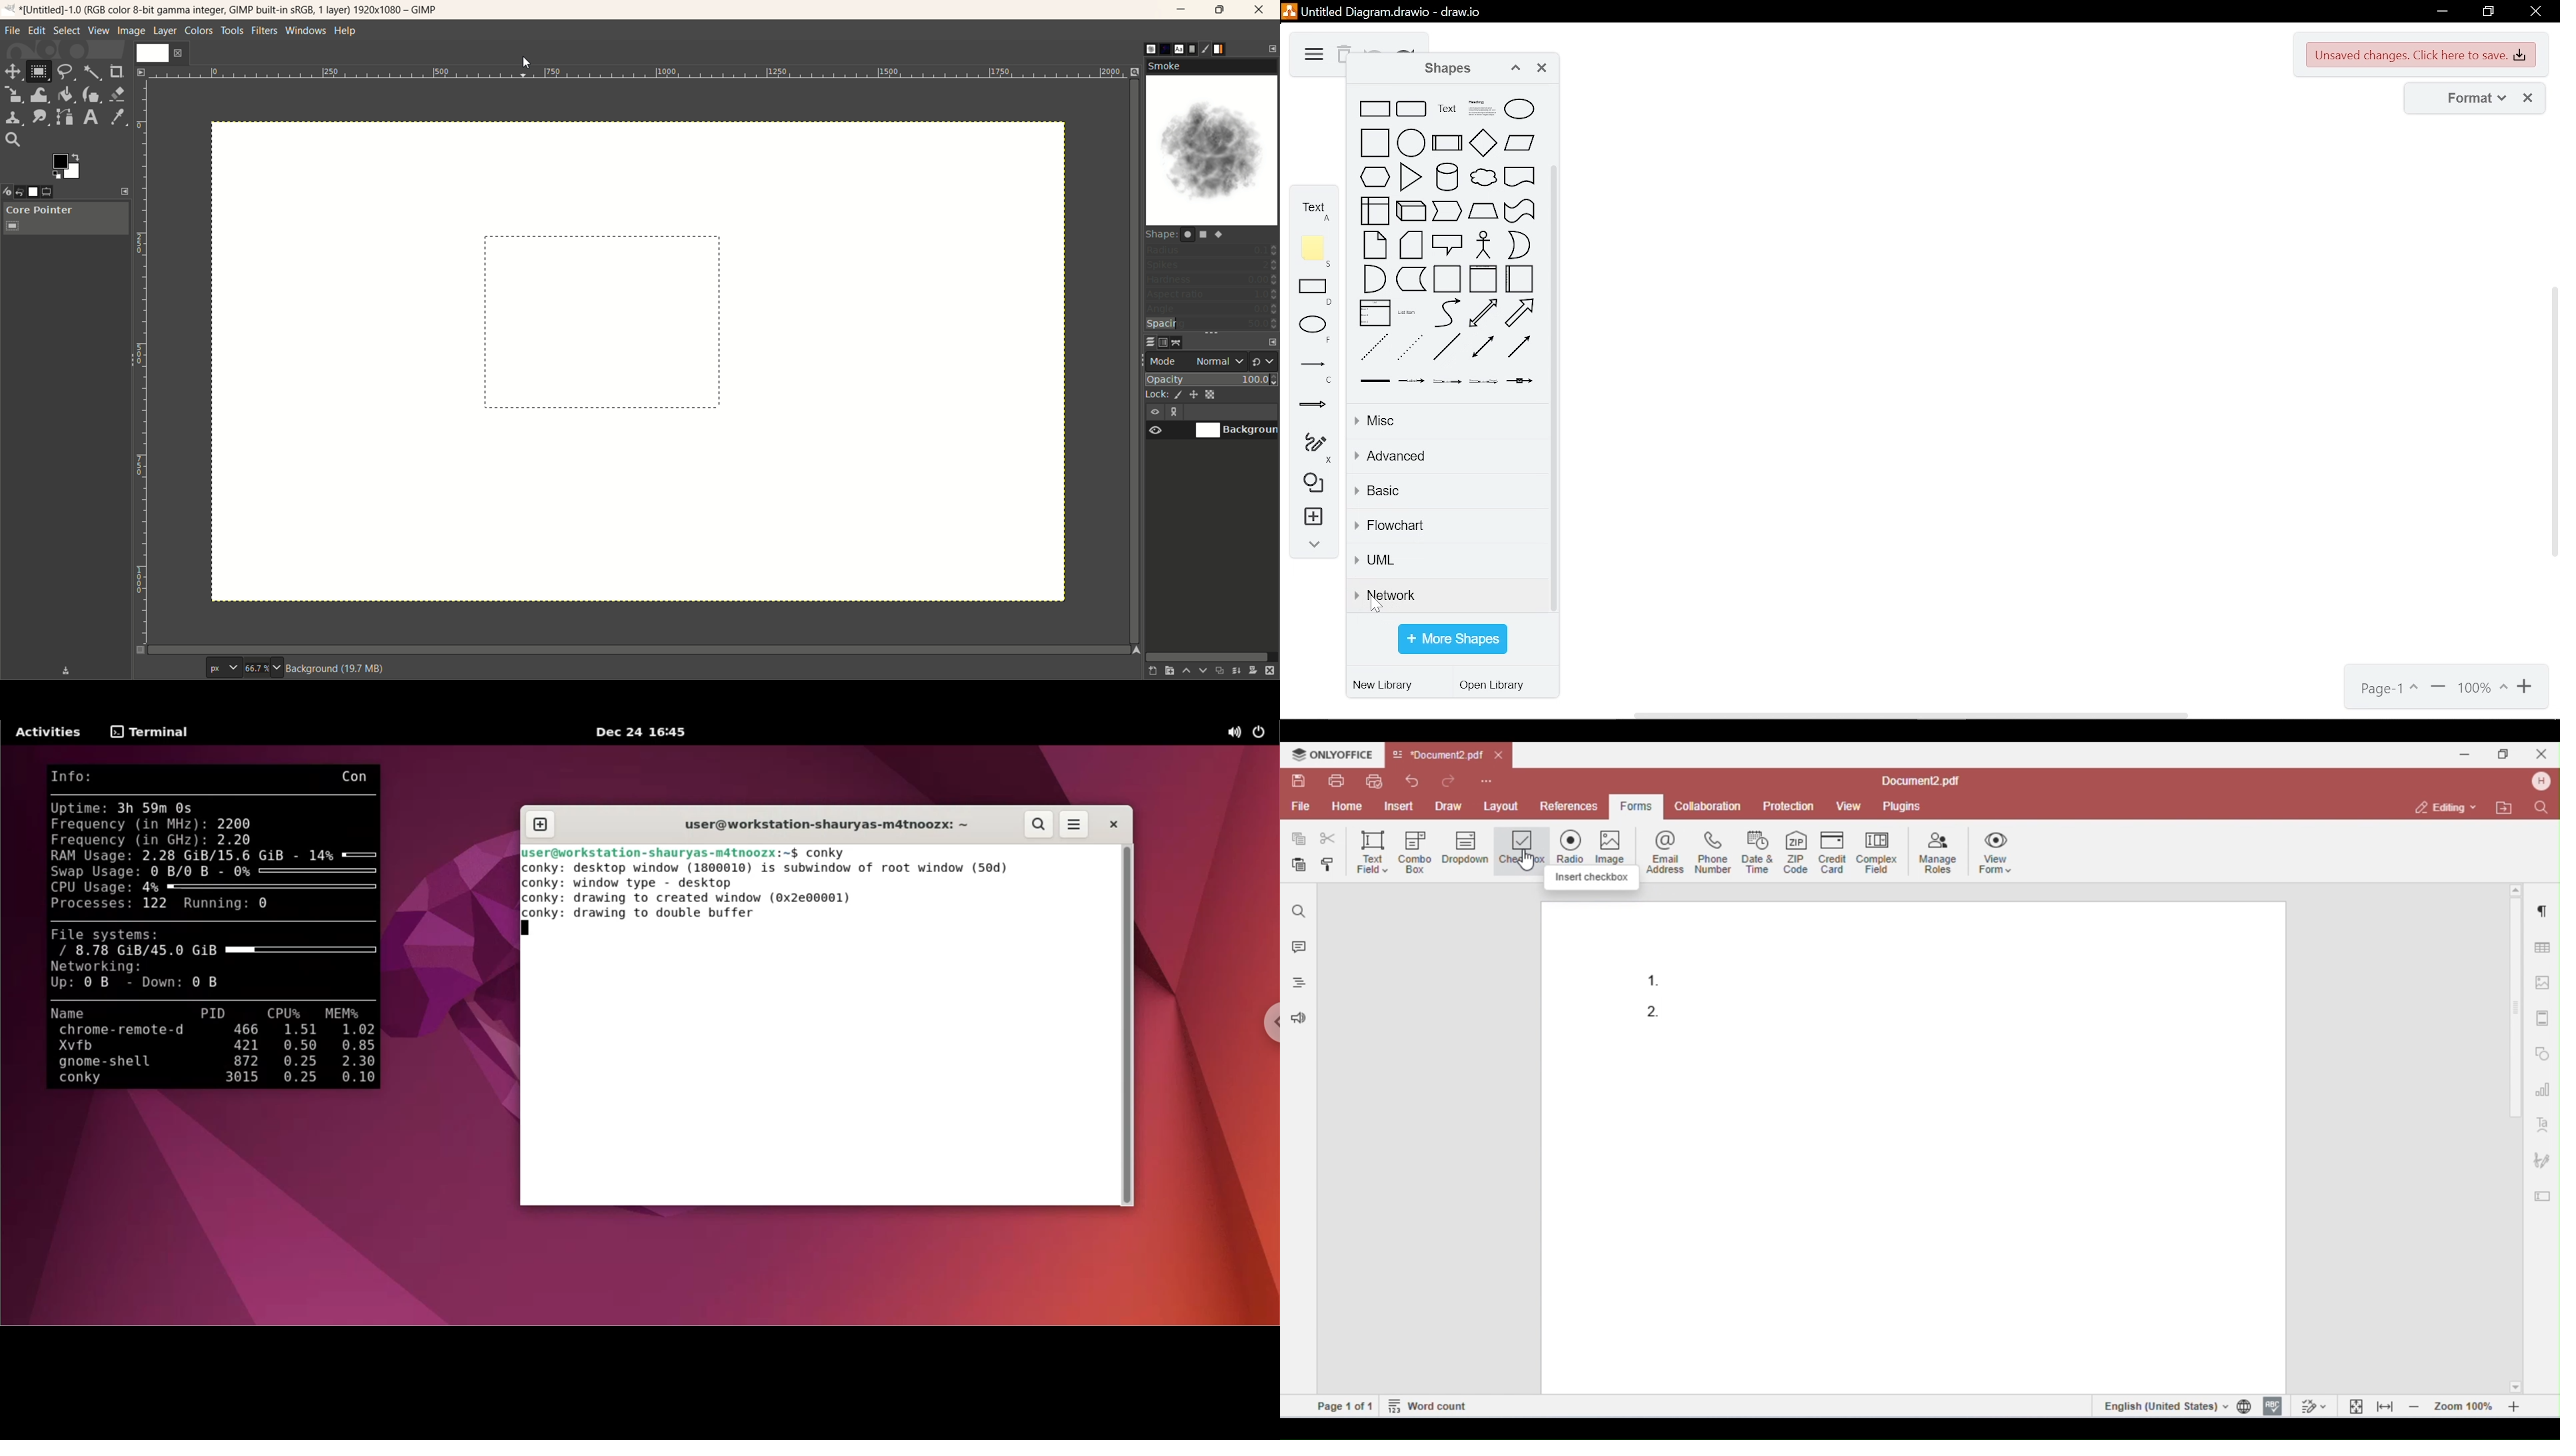 Image resolution: width=2576 pixels, height=1456 pixels. Describe the element at coordinates (47, 192) in the screenshot. I see `tool options` at that location.